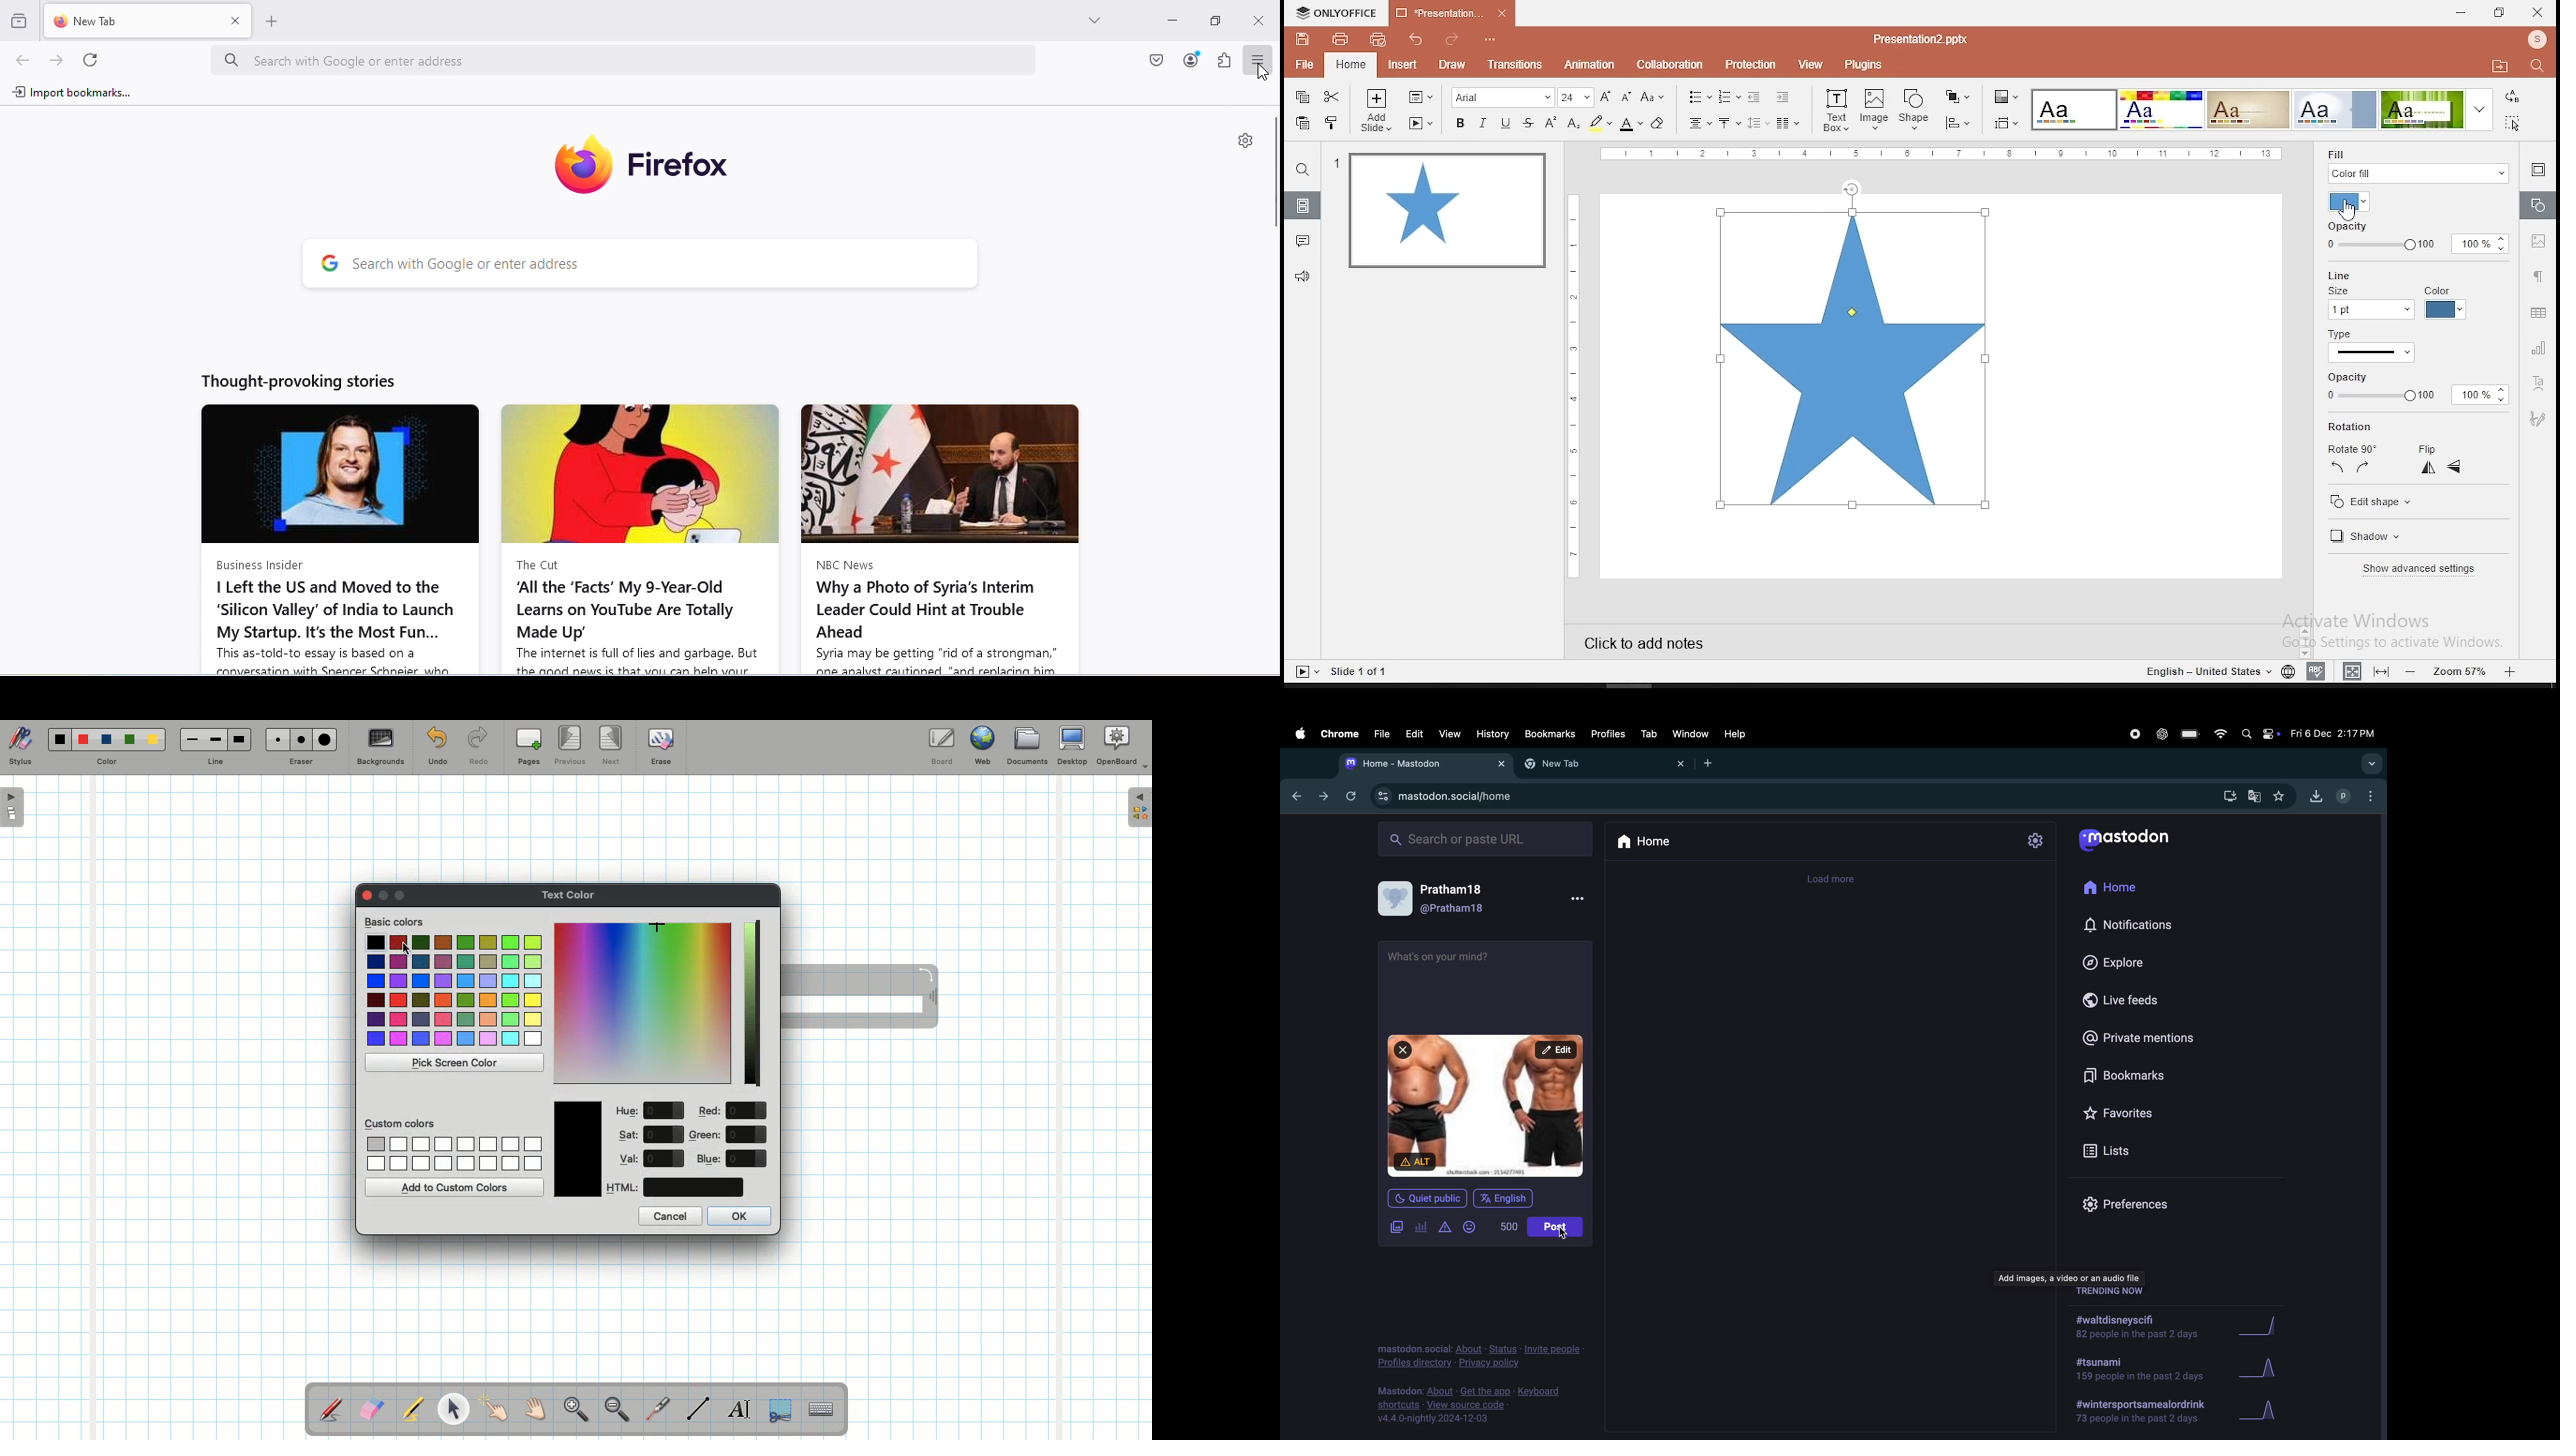  Describe the element at coordinates (2381, 671) in the screenshot. I see `fit to slide` at that location.